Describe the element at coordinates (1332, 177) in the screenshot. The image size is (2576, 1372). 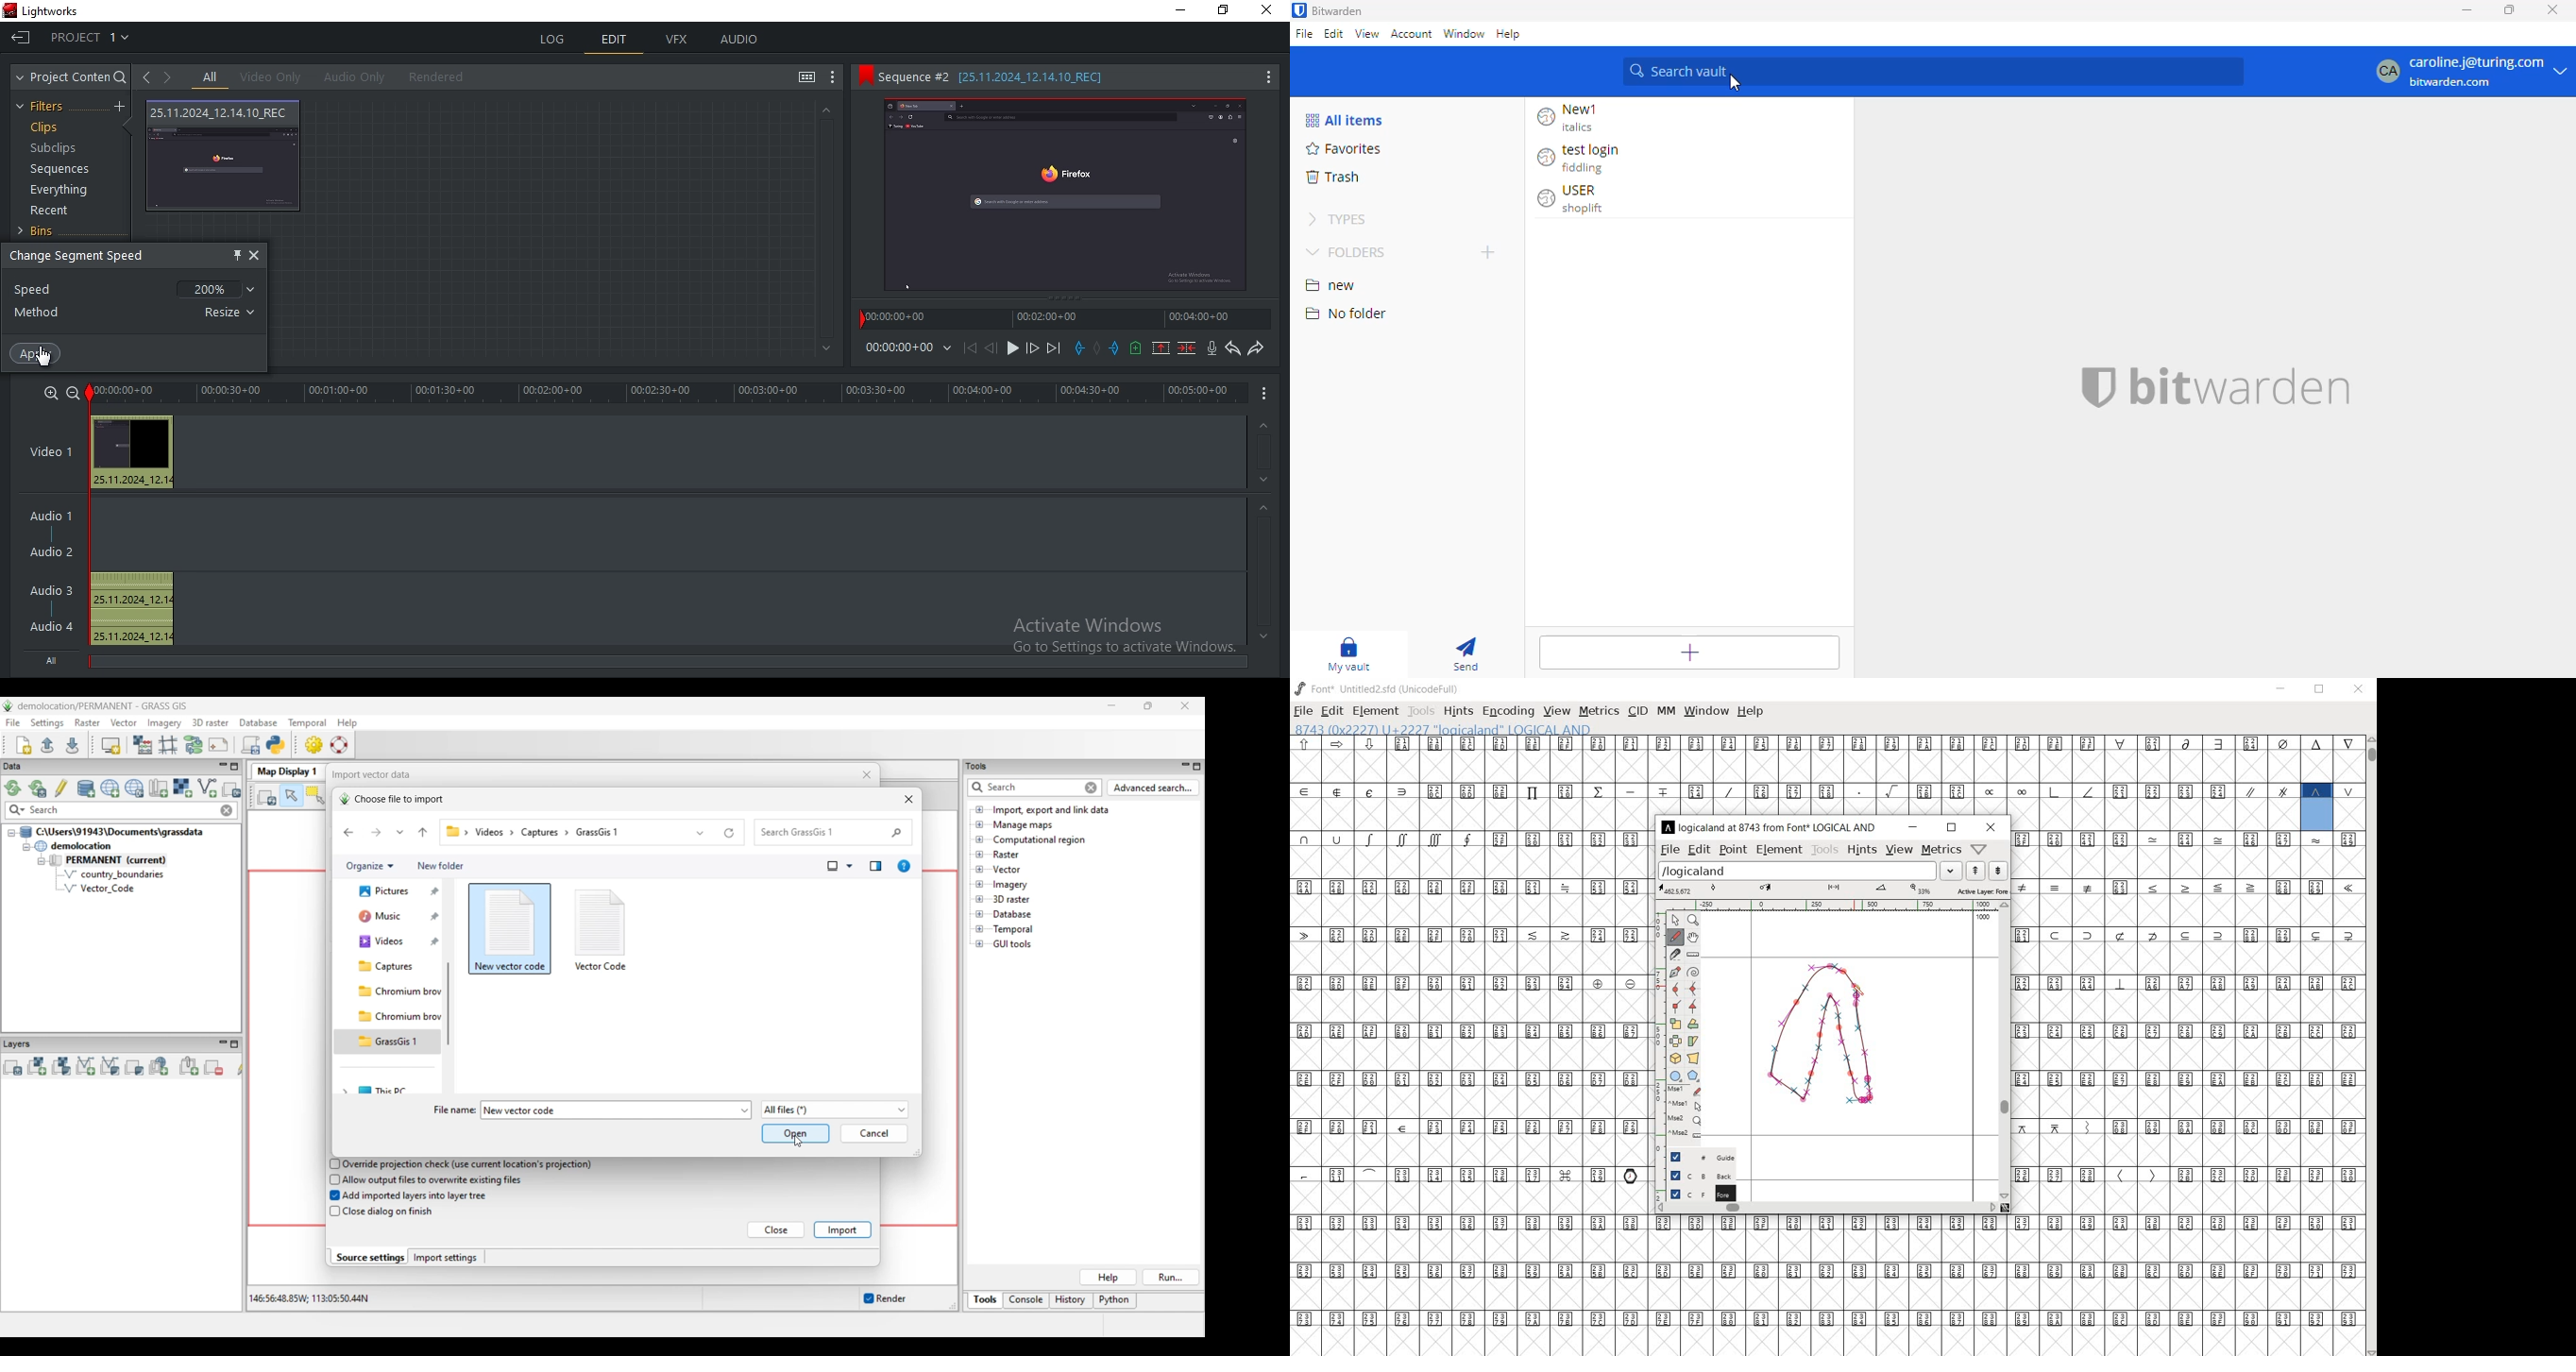
I see `trash` at that location.